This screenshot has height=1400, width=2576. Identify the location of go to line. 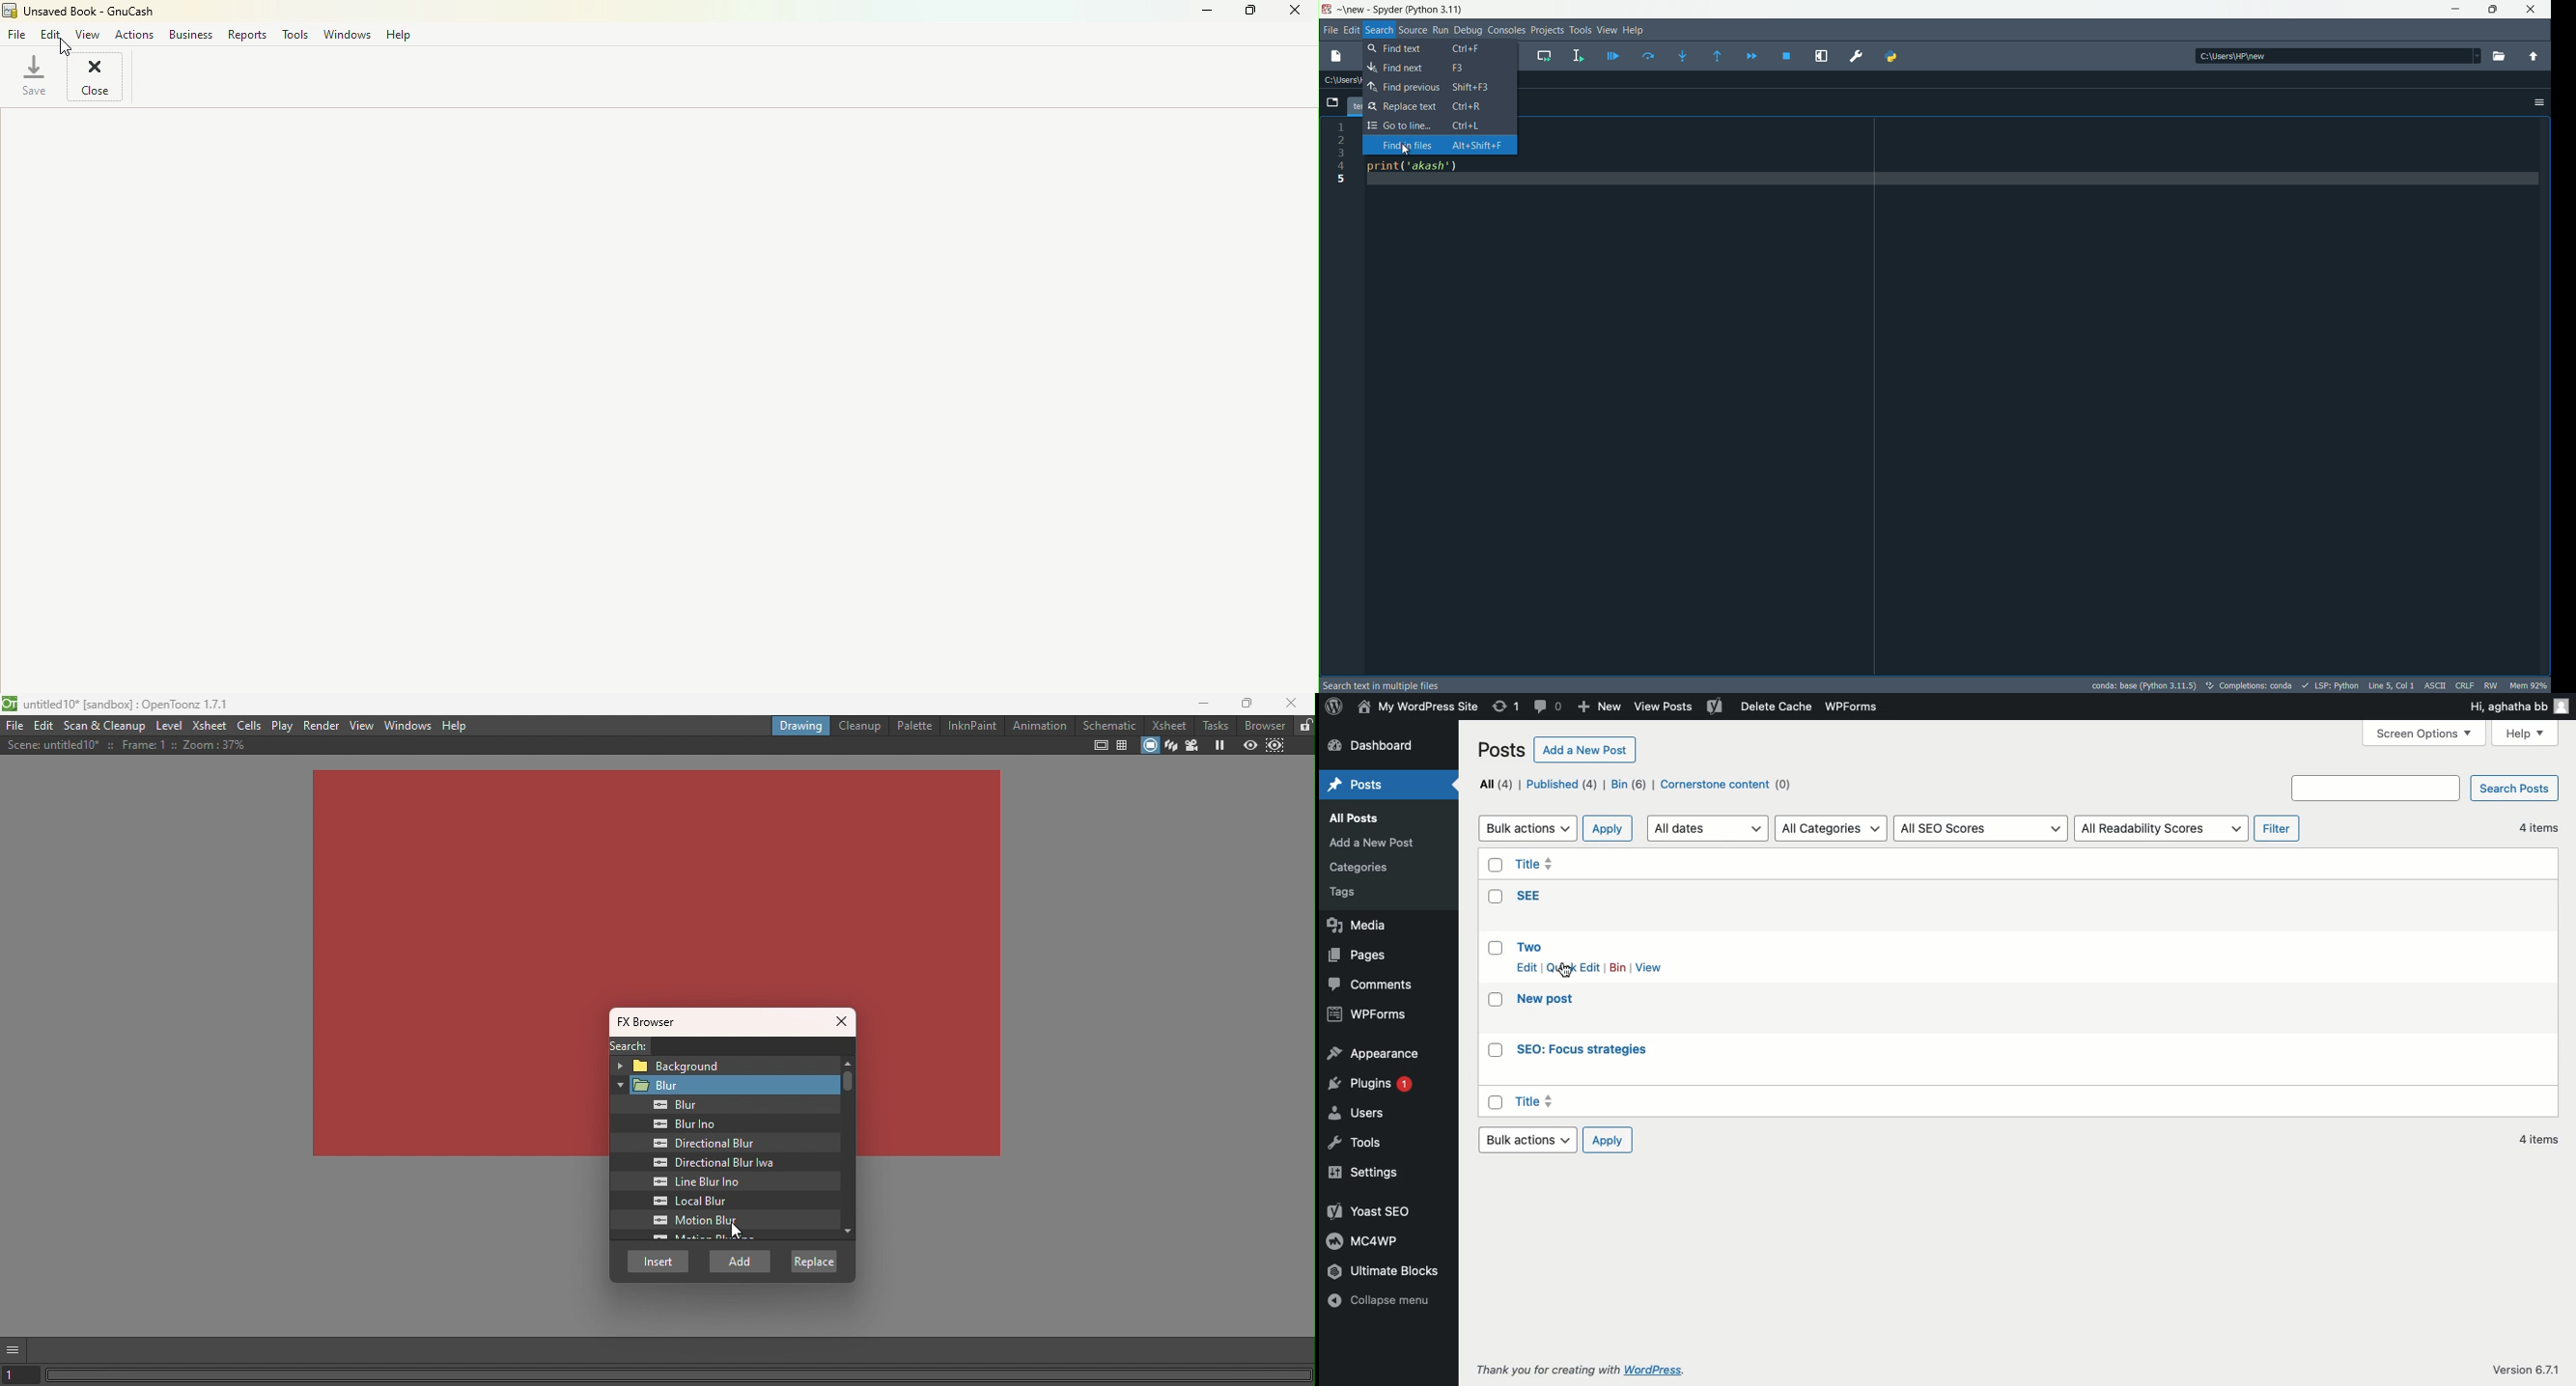
(1440, 124).